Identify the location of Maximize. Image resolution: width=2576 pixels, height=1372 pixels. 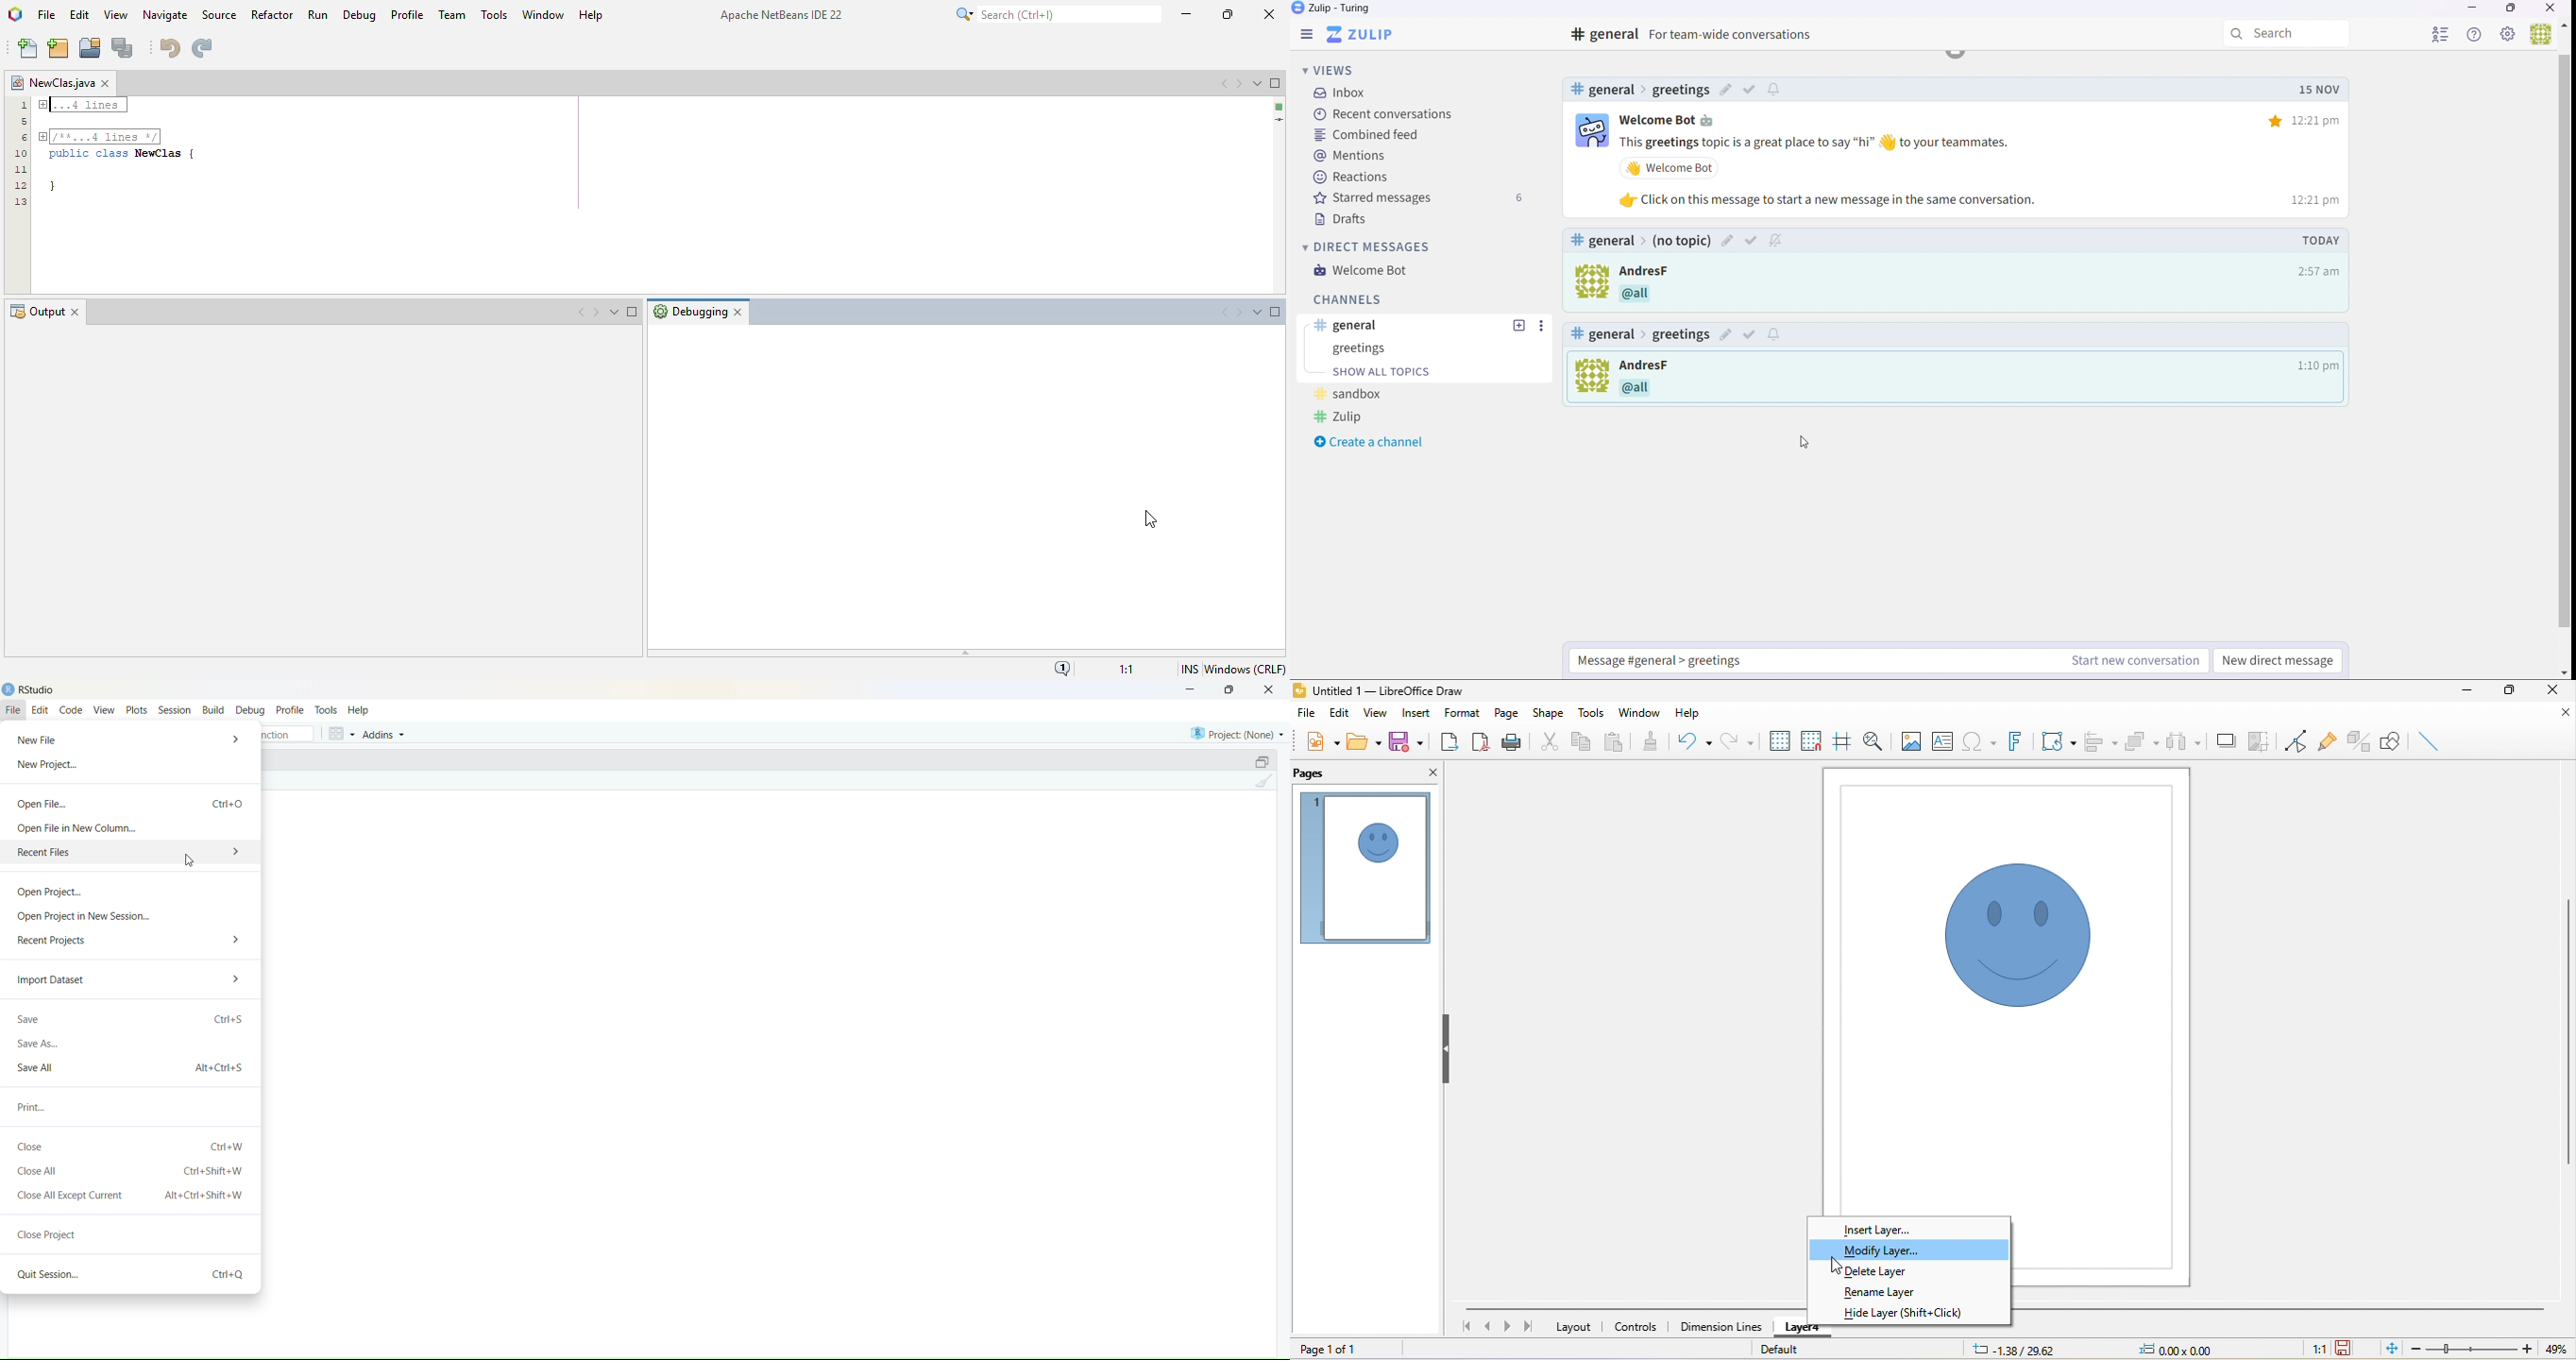
(1232, 689).